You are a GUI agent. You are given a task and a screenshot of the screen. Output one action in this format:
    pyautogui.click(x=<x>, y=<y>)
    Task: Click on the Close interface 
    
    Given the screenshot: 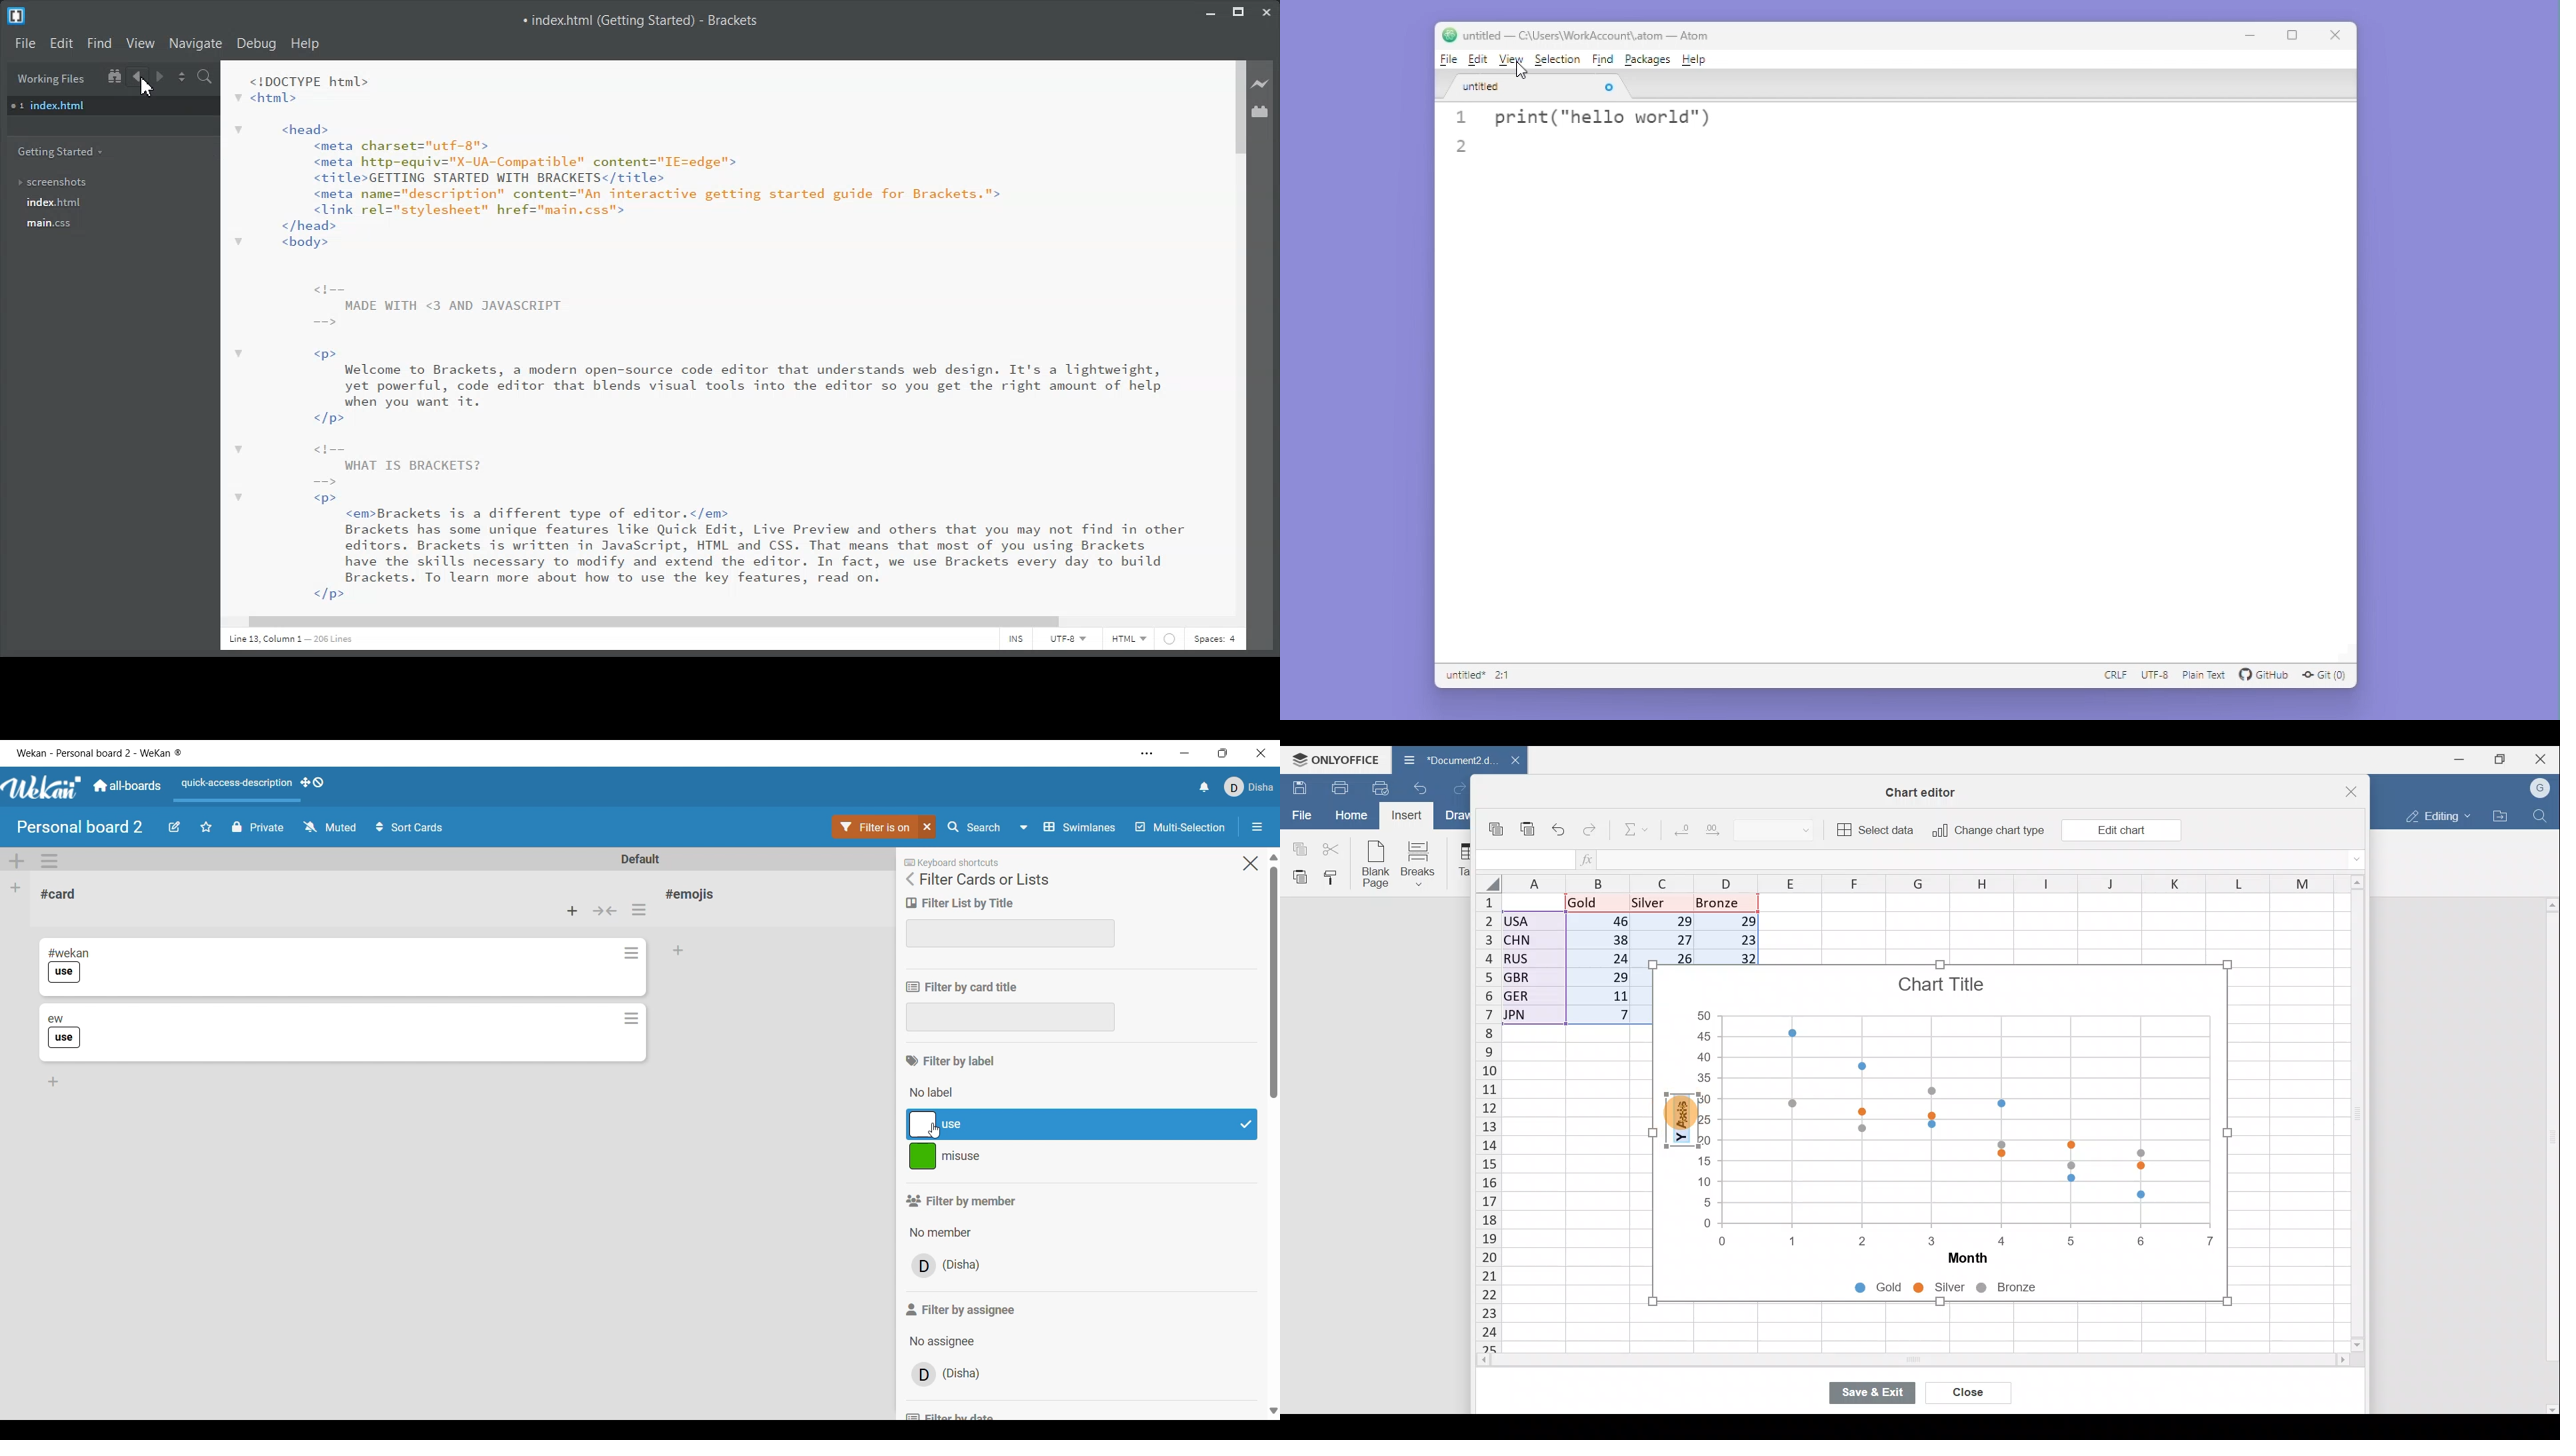 What is the action you would take?
    pyautogui.click(x=1261, y=753)
    